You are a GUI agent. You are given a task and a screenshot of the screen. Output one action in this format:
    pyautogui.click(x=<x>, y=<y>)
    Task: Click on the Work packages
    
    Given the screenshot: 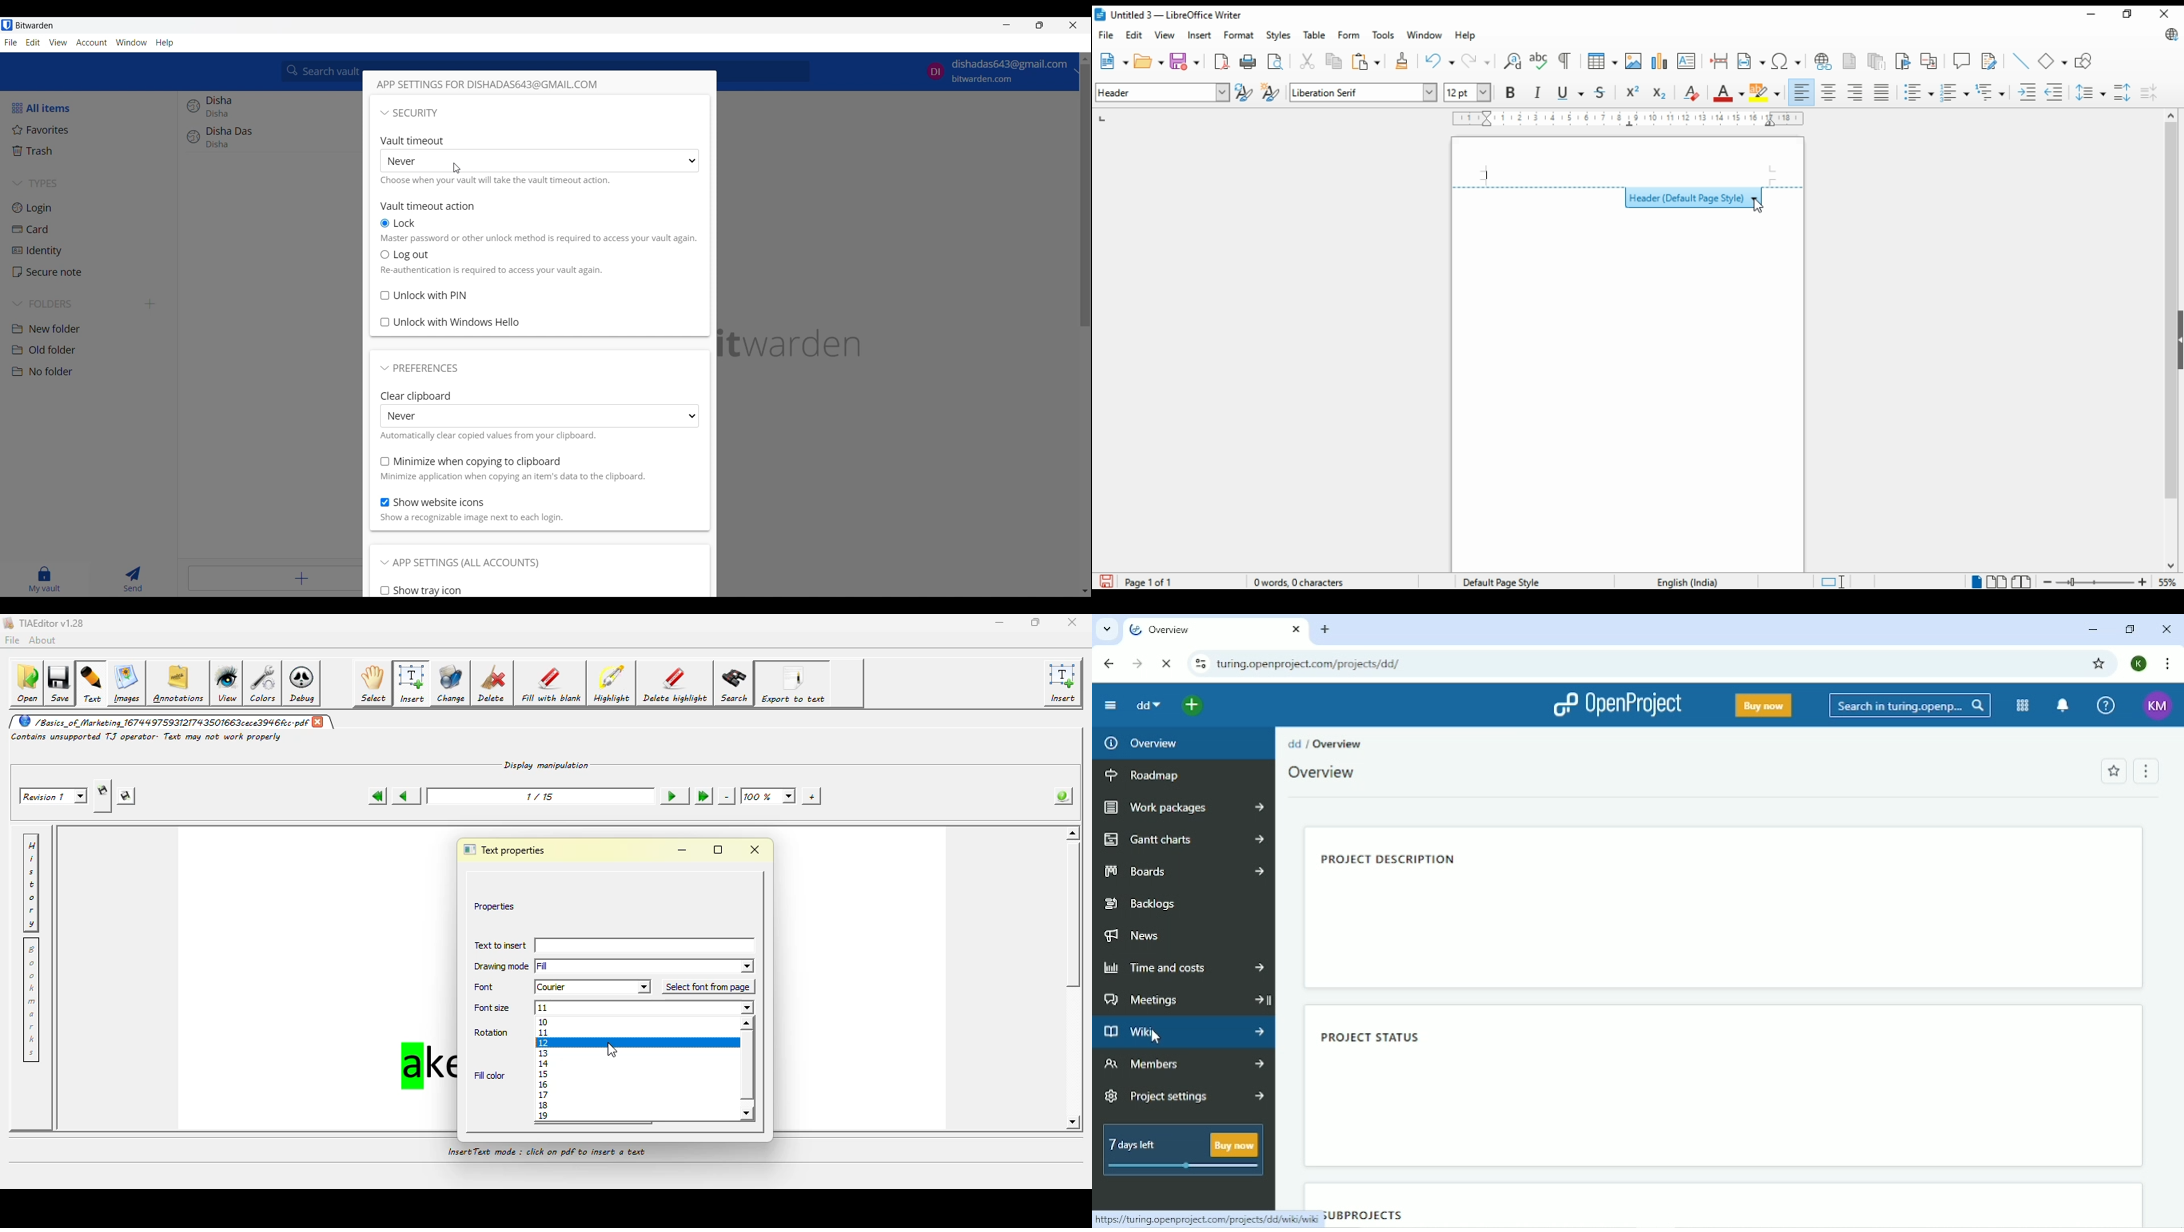 What is the action you would take?
    pyautogui.click(x=1187, y=807)
    